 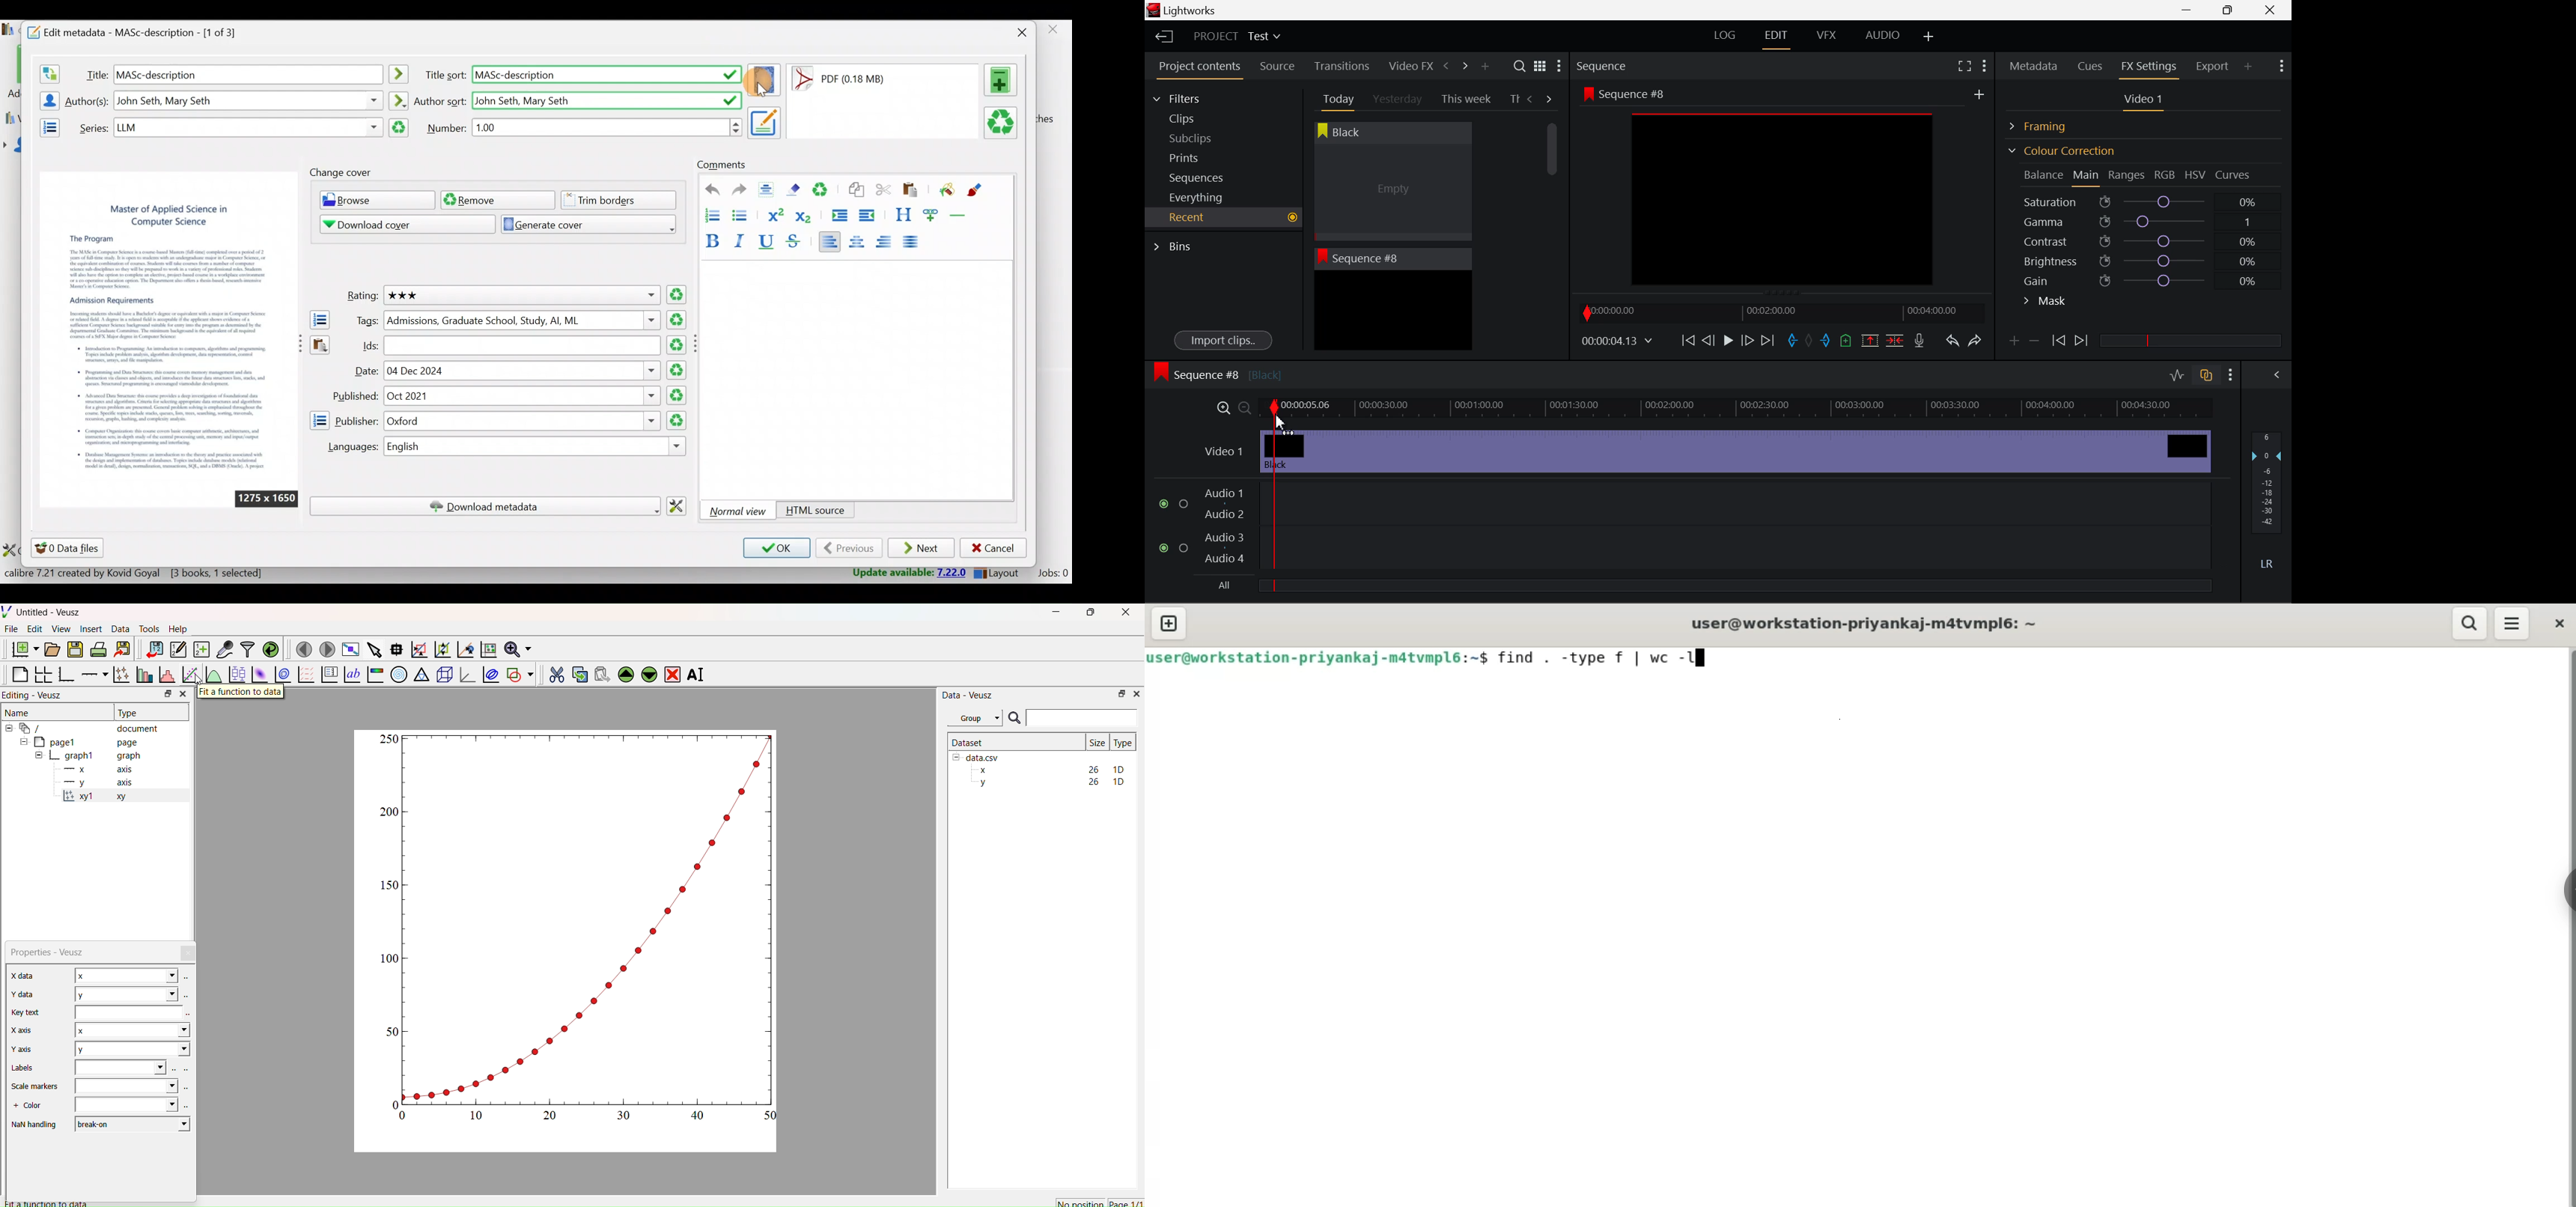 What do you see at coordinates (1391, 192) in the screenshot?
I see `Cursor MOUSE_DOWN on Black Clip` at bounding box center [1391, 192].